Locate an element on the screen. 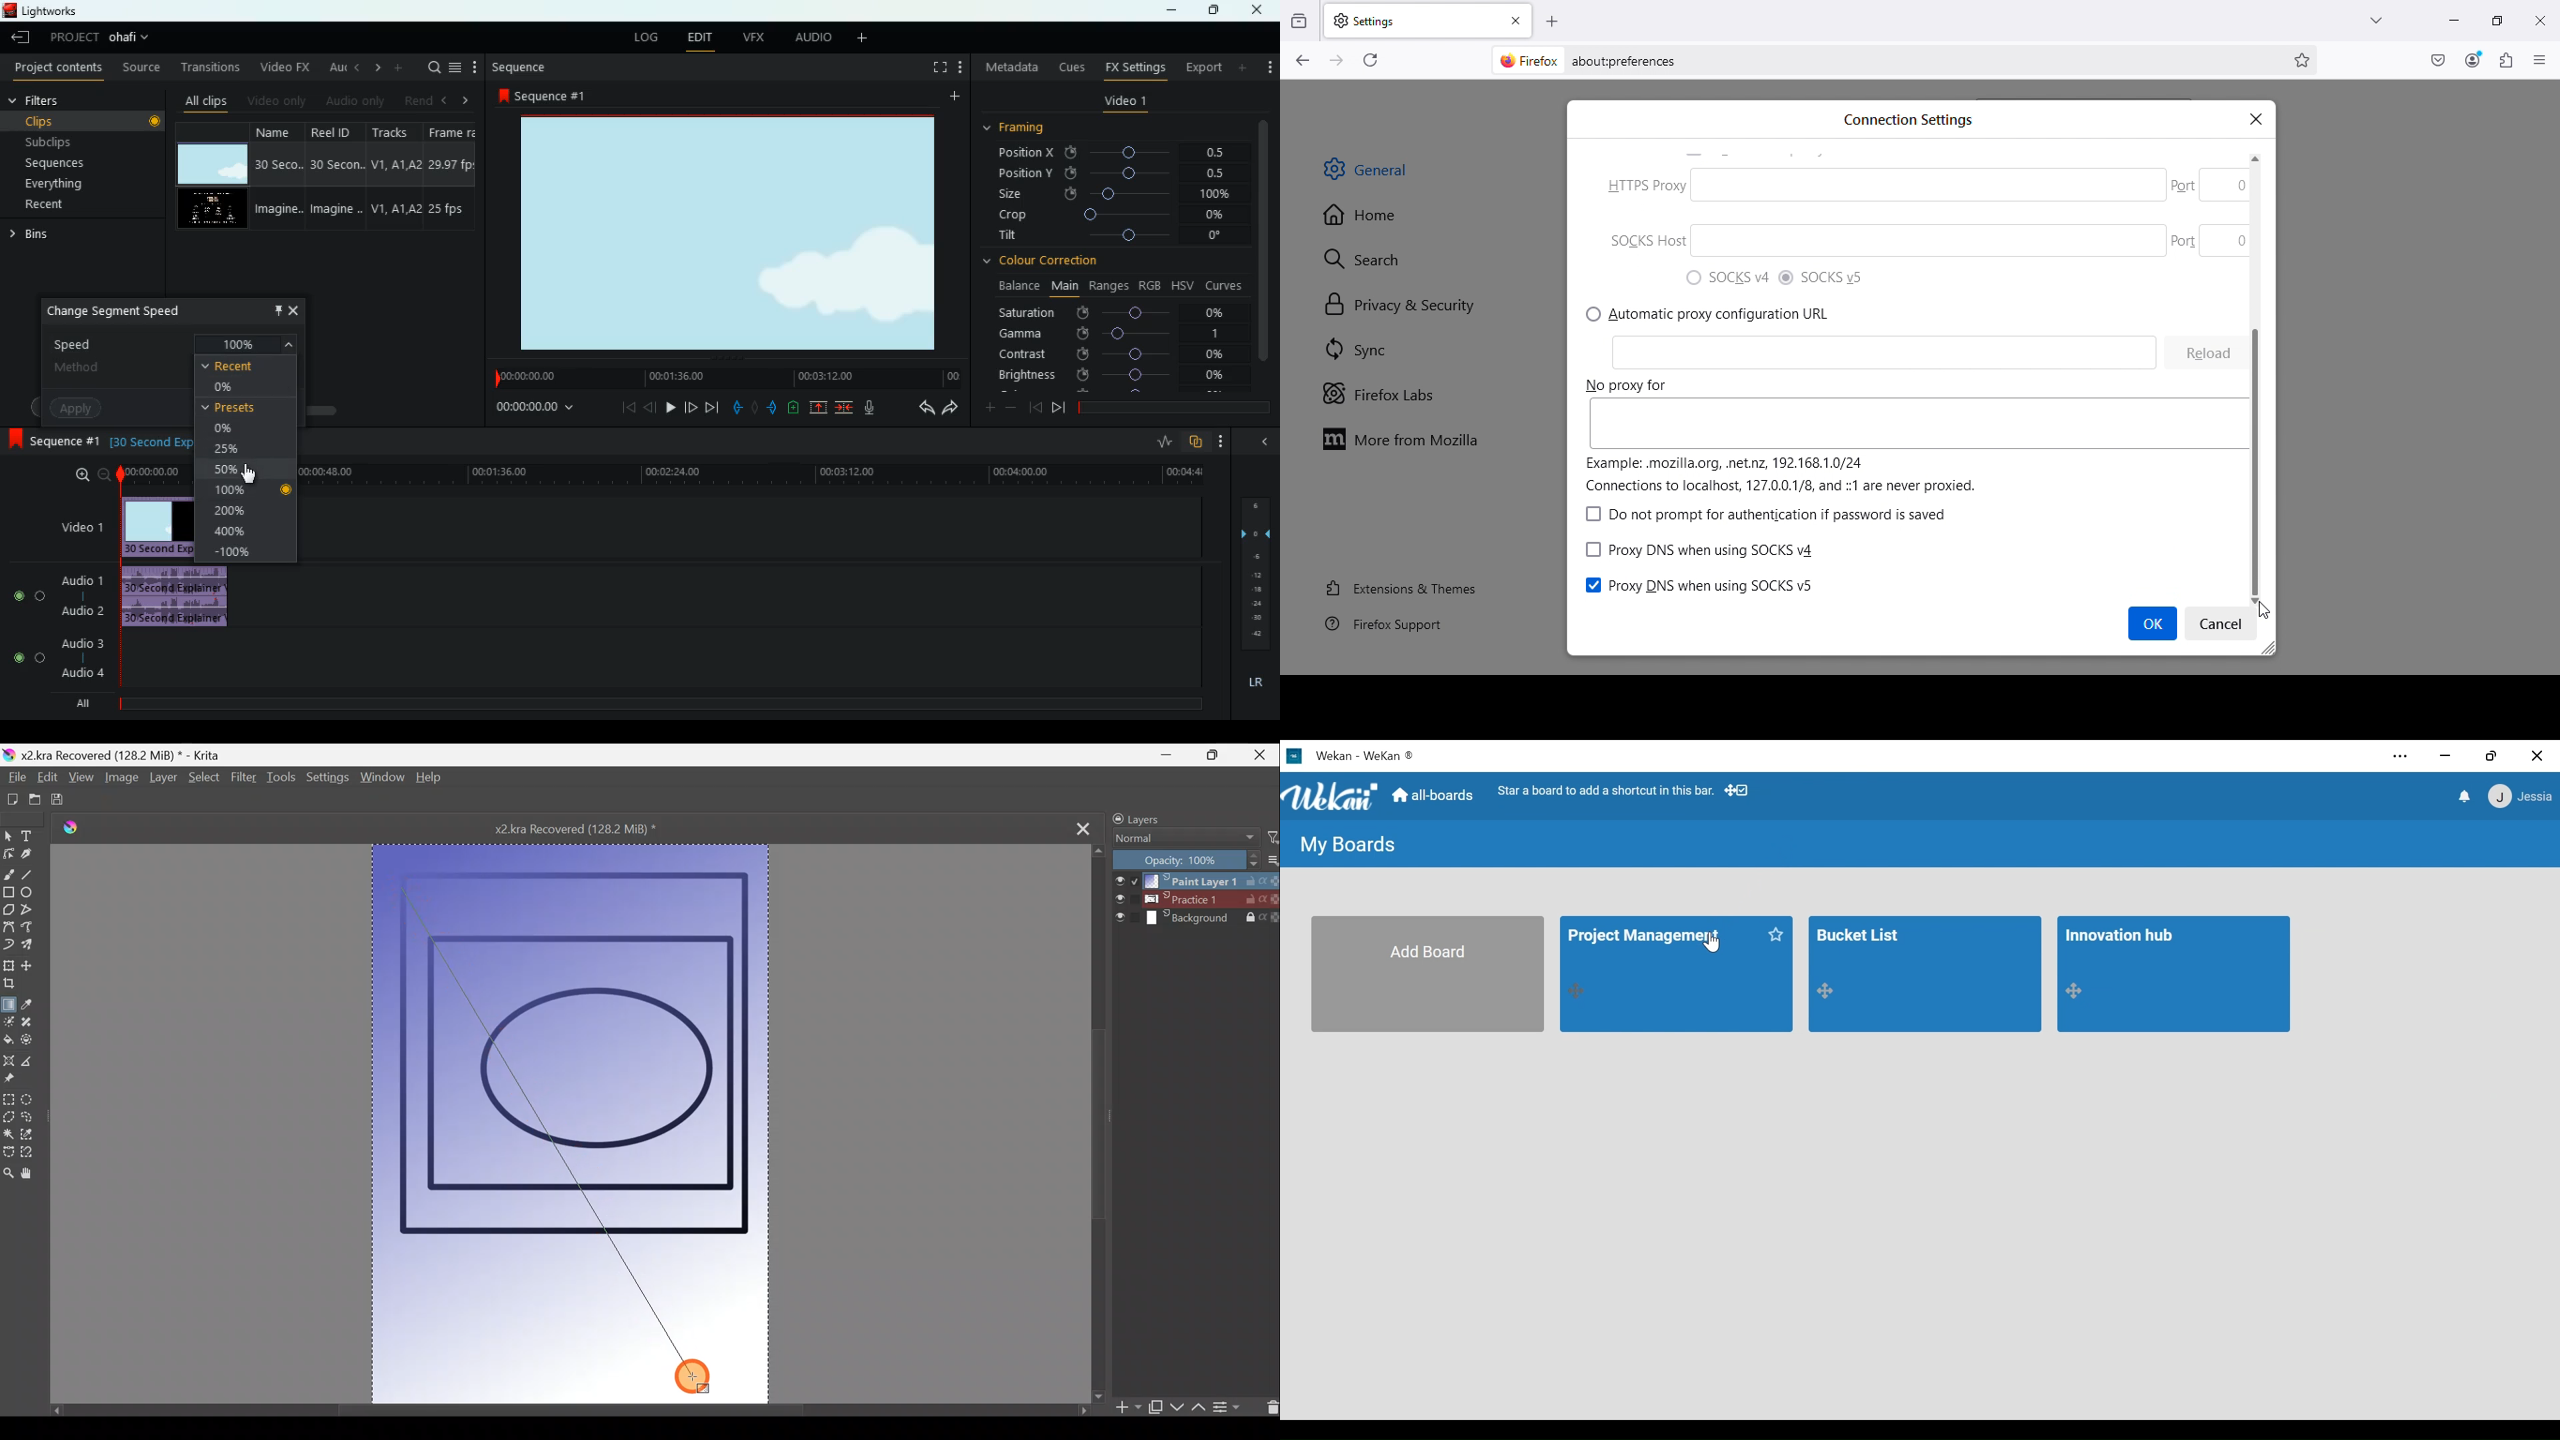 This screenshot has width=2576, height=1456. sequence is located at coordinates (51, 439).